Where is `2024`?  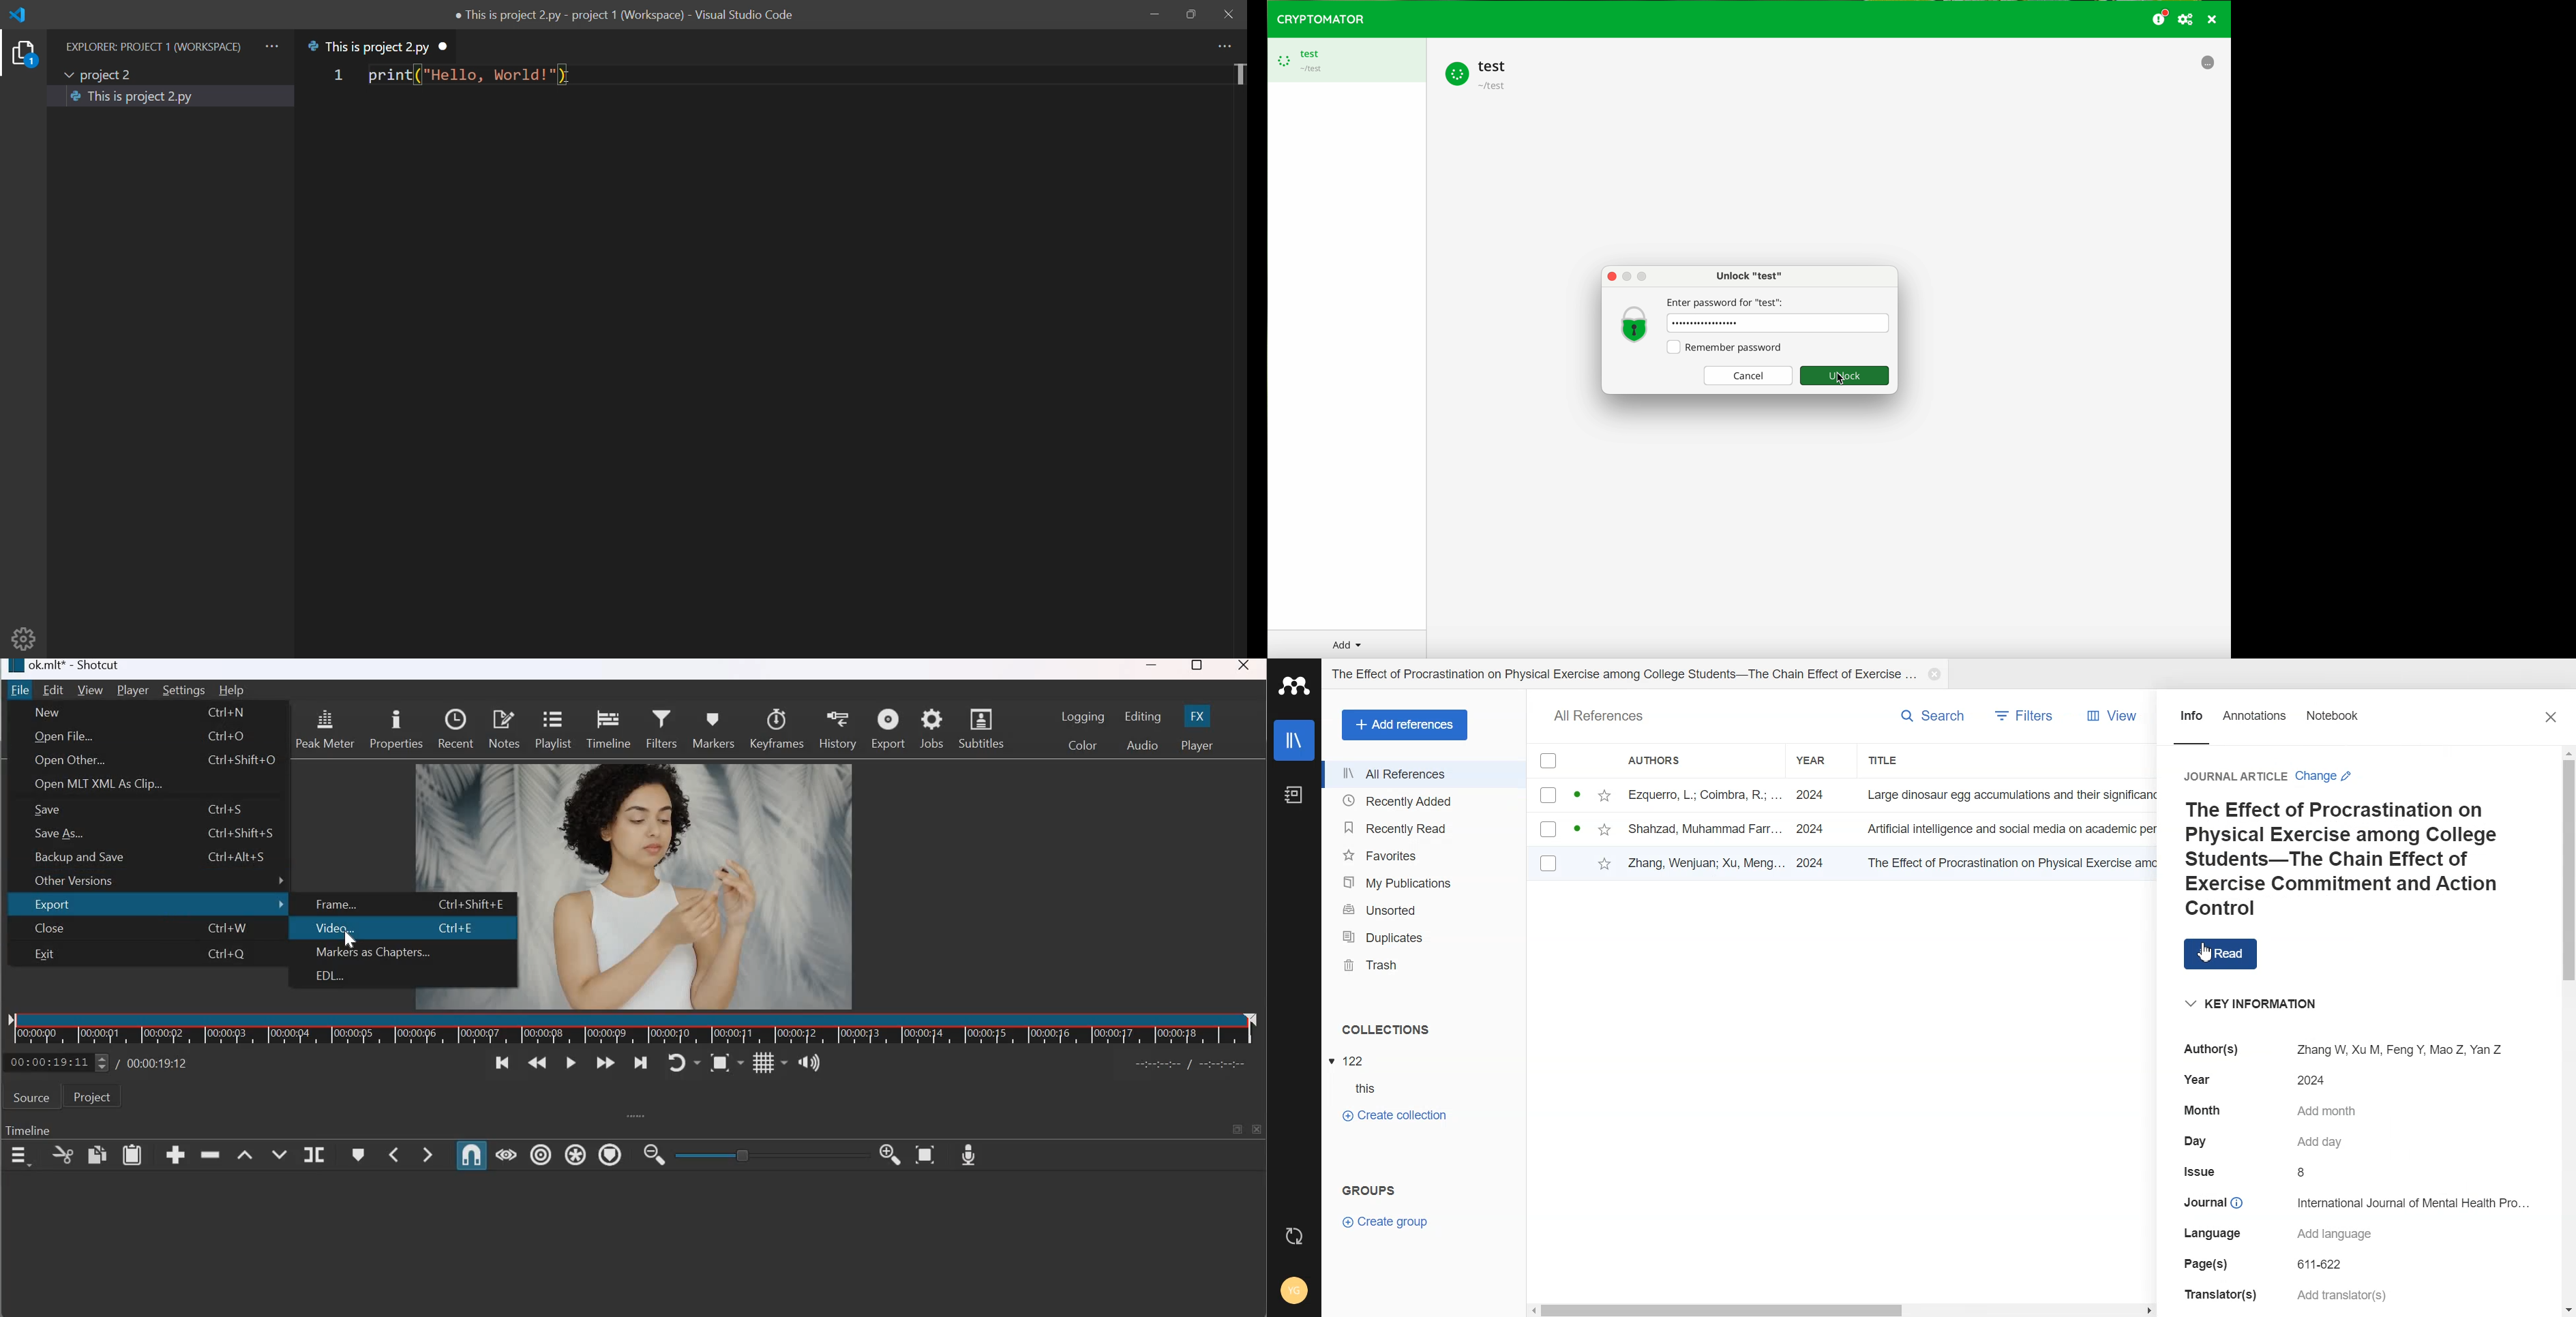
2024 is located at coordinates (1814, 826).